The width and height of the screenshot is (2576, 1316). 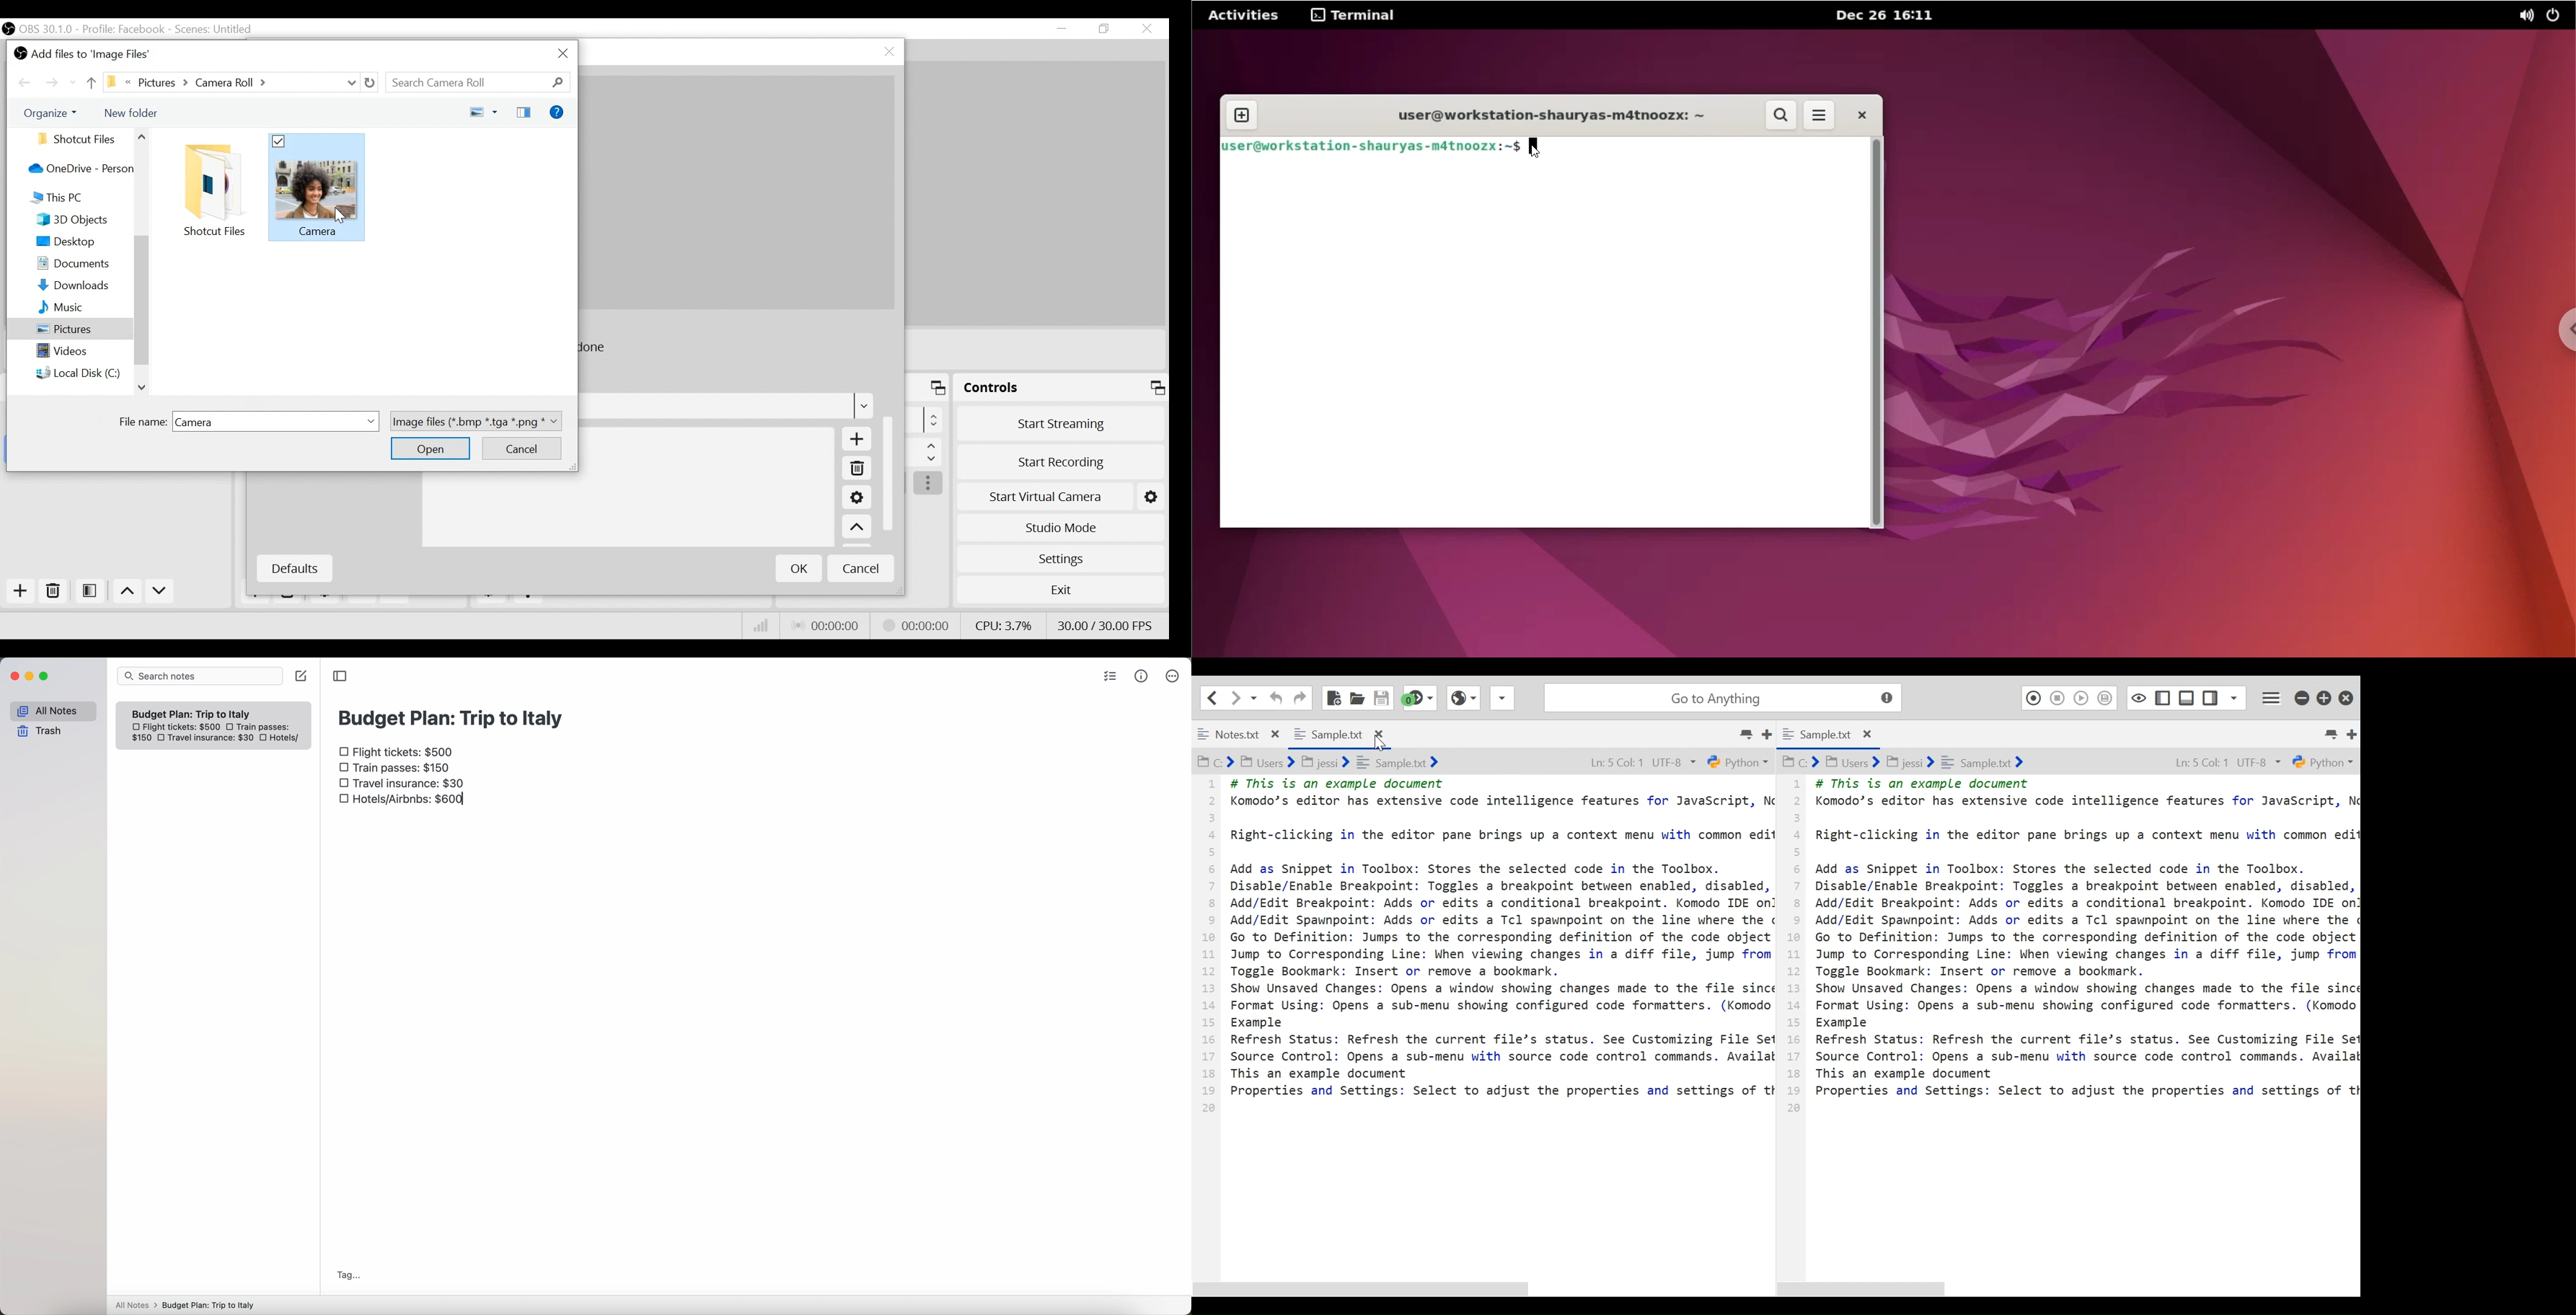 I want to click on minimize, so click(x=1065, y=29).